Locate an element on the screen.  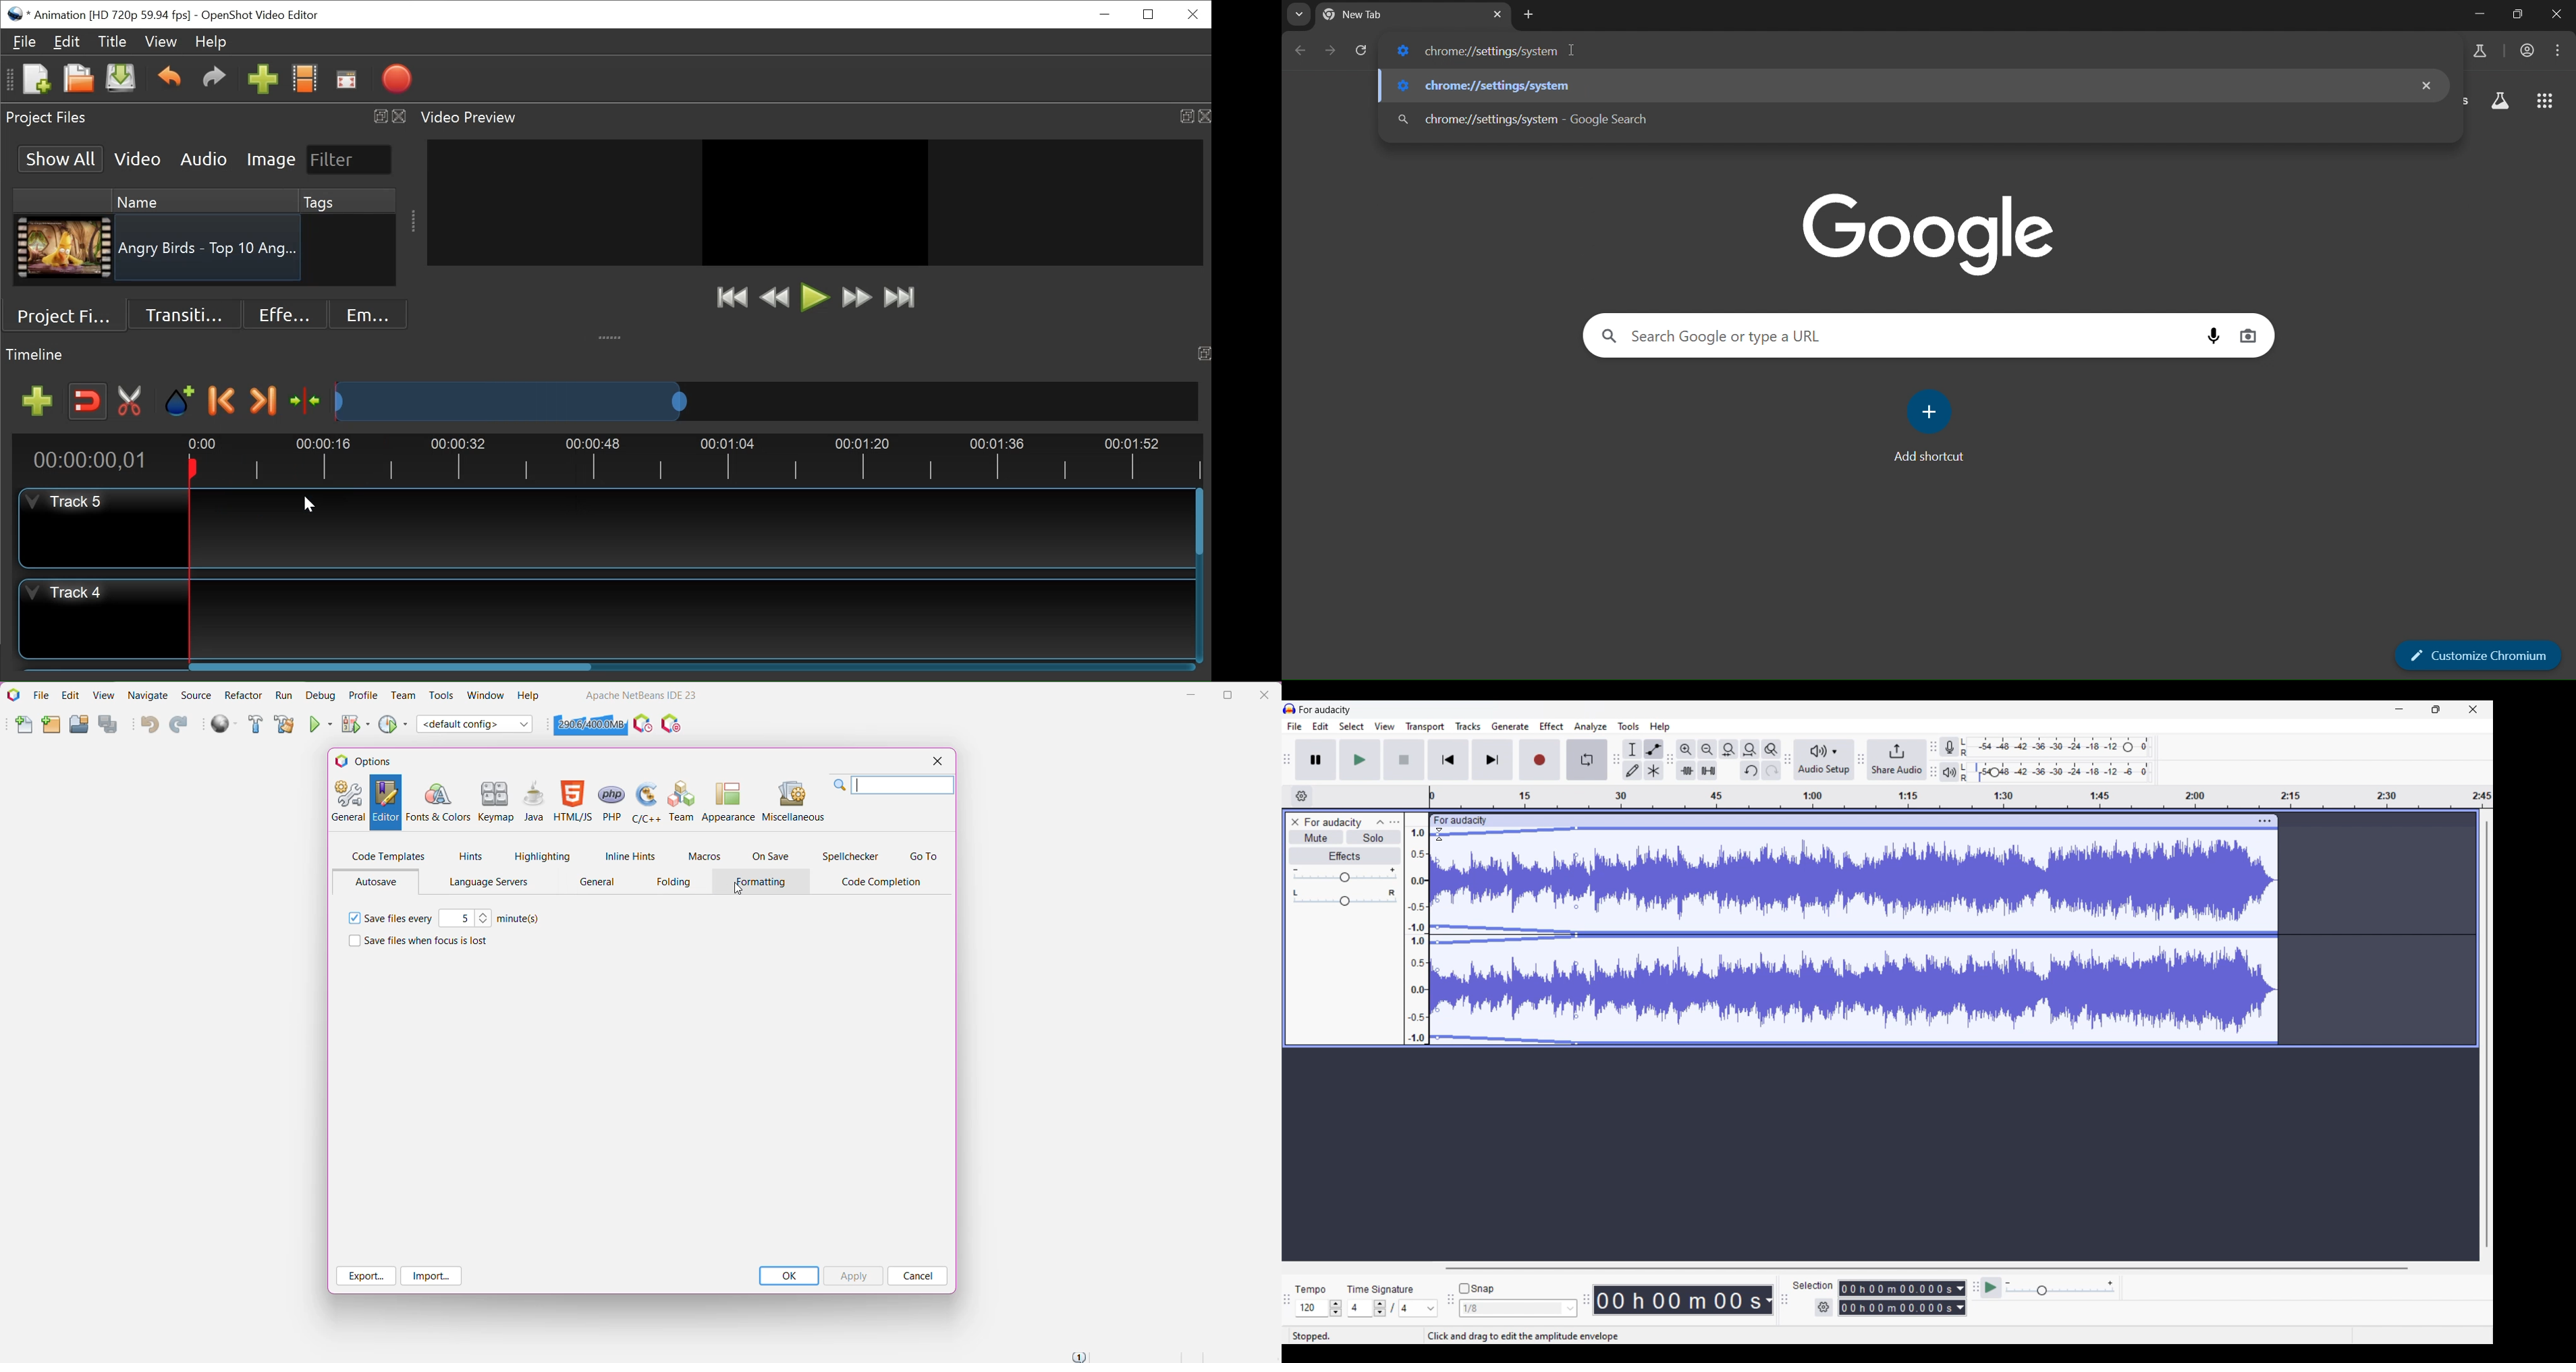
Edit is located at coordinates (1321, 726).